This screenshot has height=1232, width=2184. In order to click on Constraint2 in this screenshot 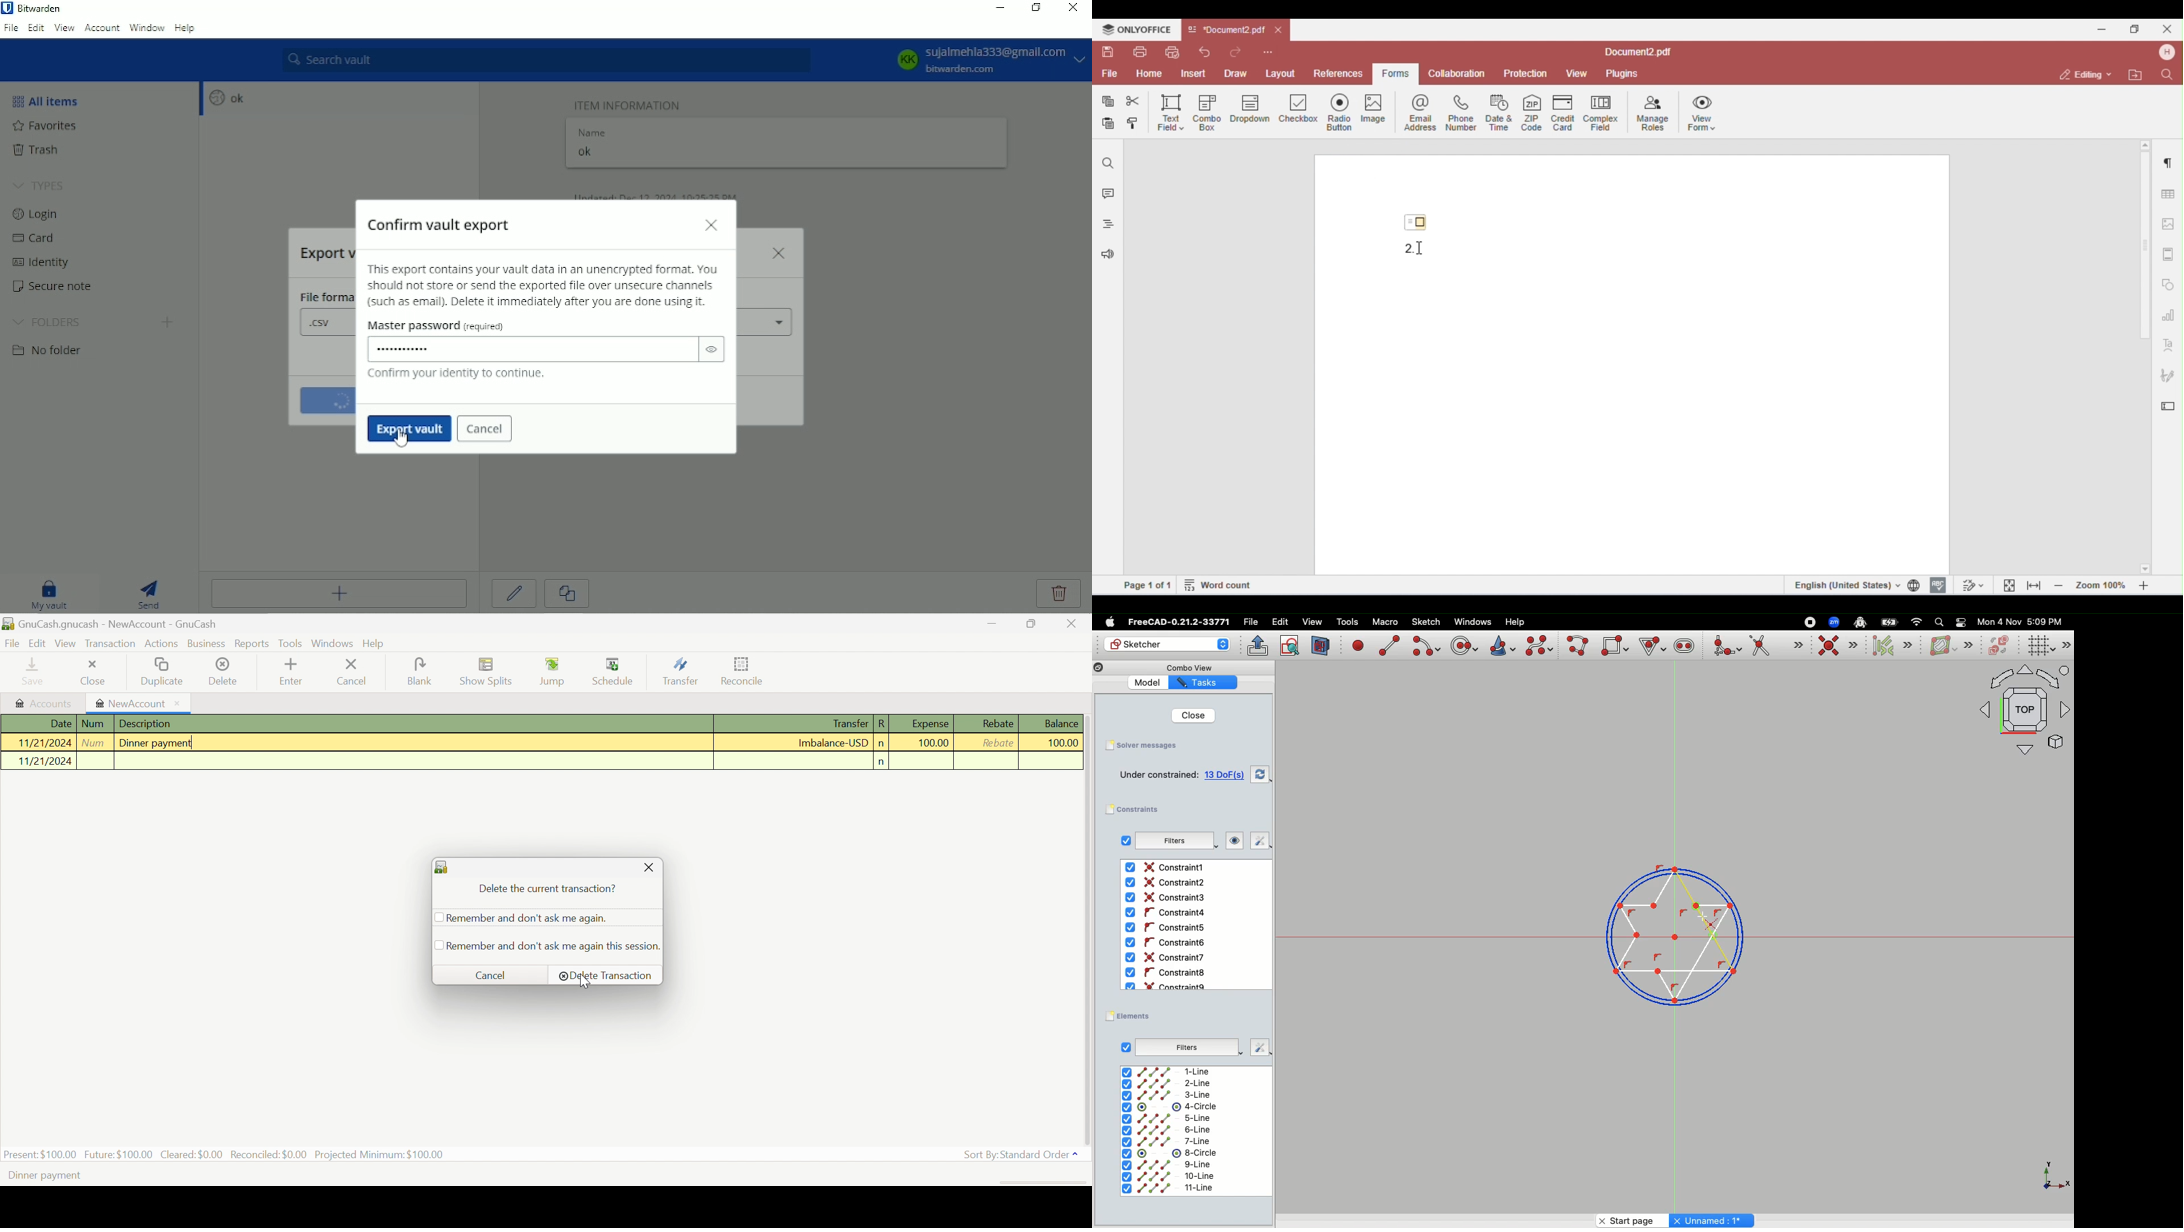, I will do `click(1168, 883)`.